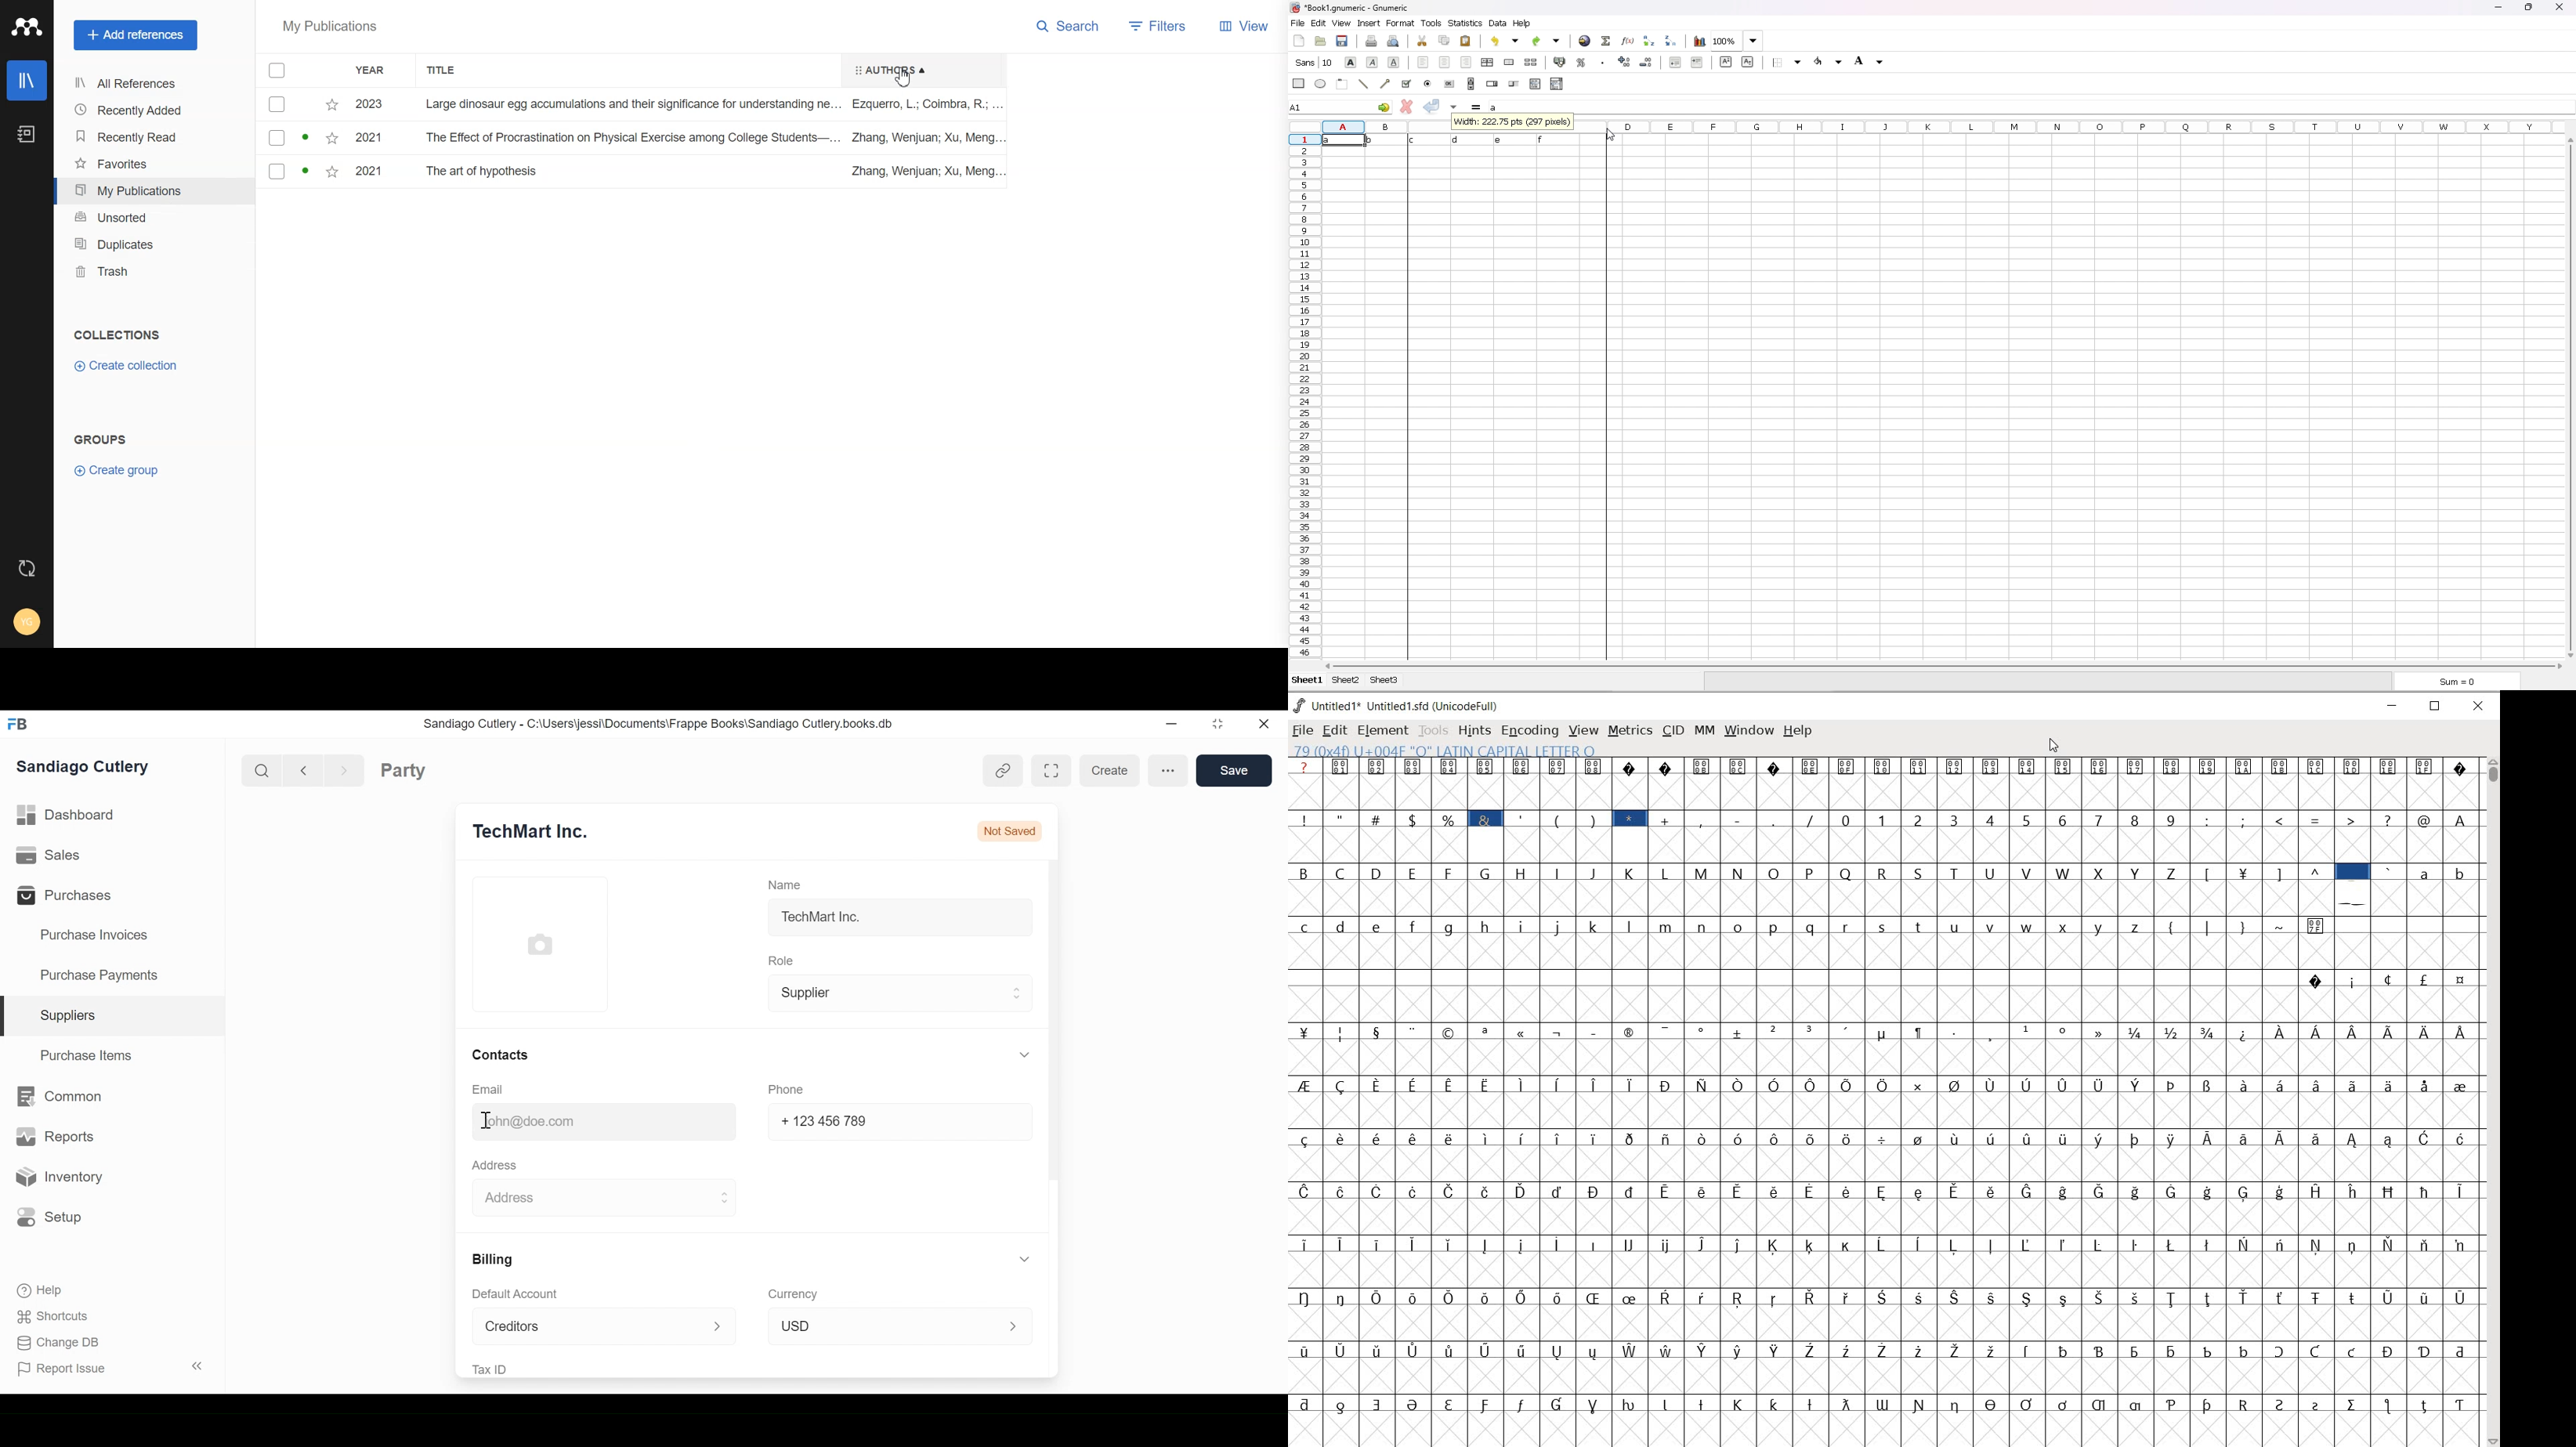 The height and width of the screenshot is (1456, 2576). I want to click on Favorites, so click(332, 139).